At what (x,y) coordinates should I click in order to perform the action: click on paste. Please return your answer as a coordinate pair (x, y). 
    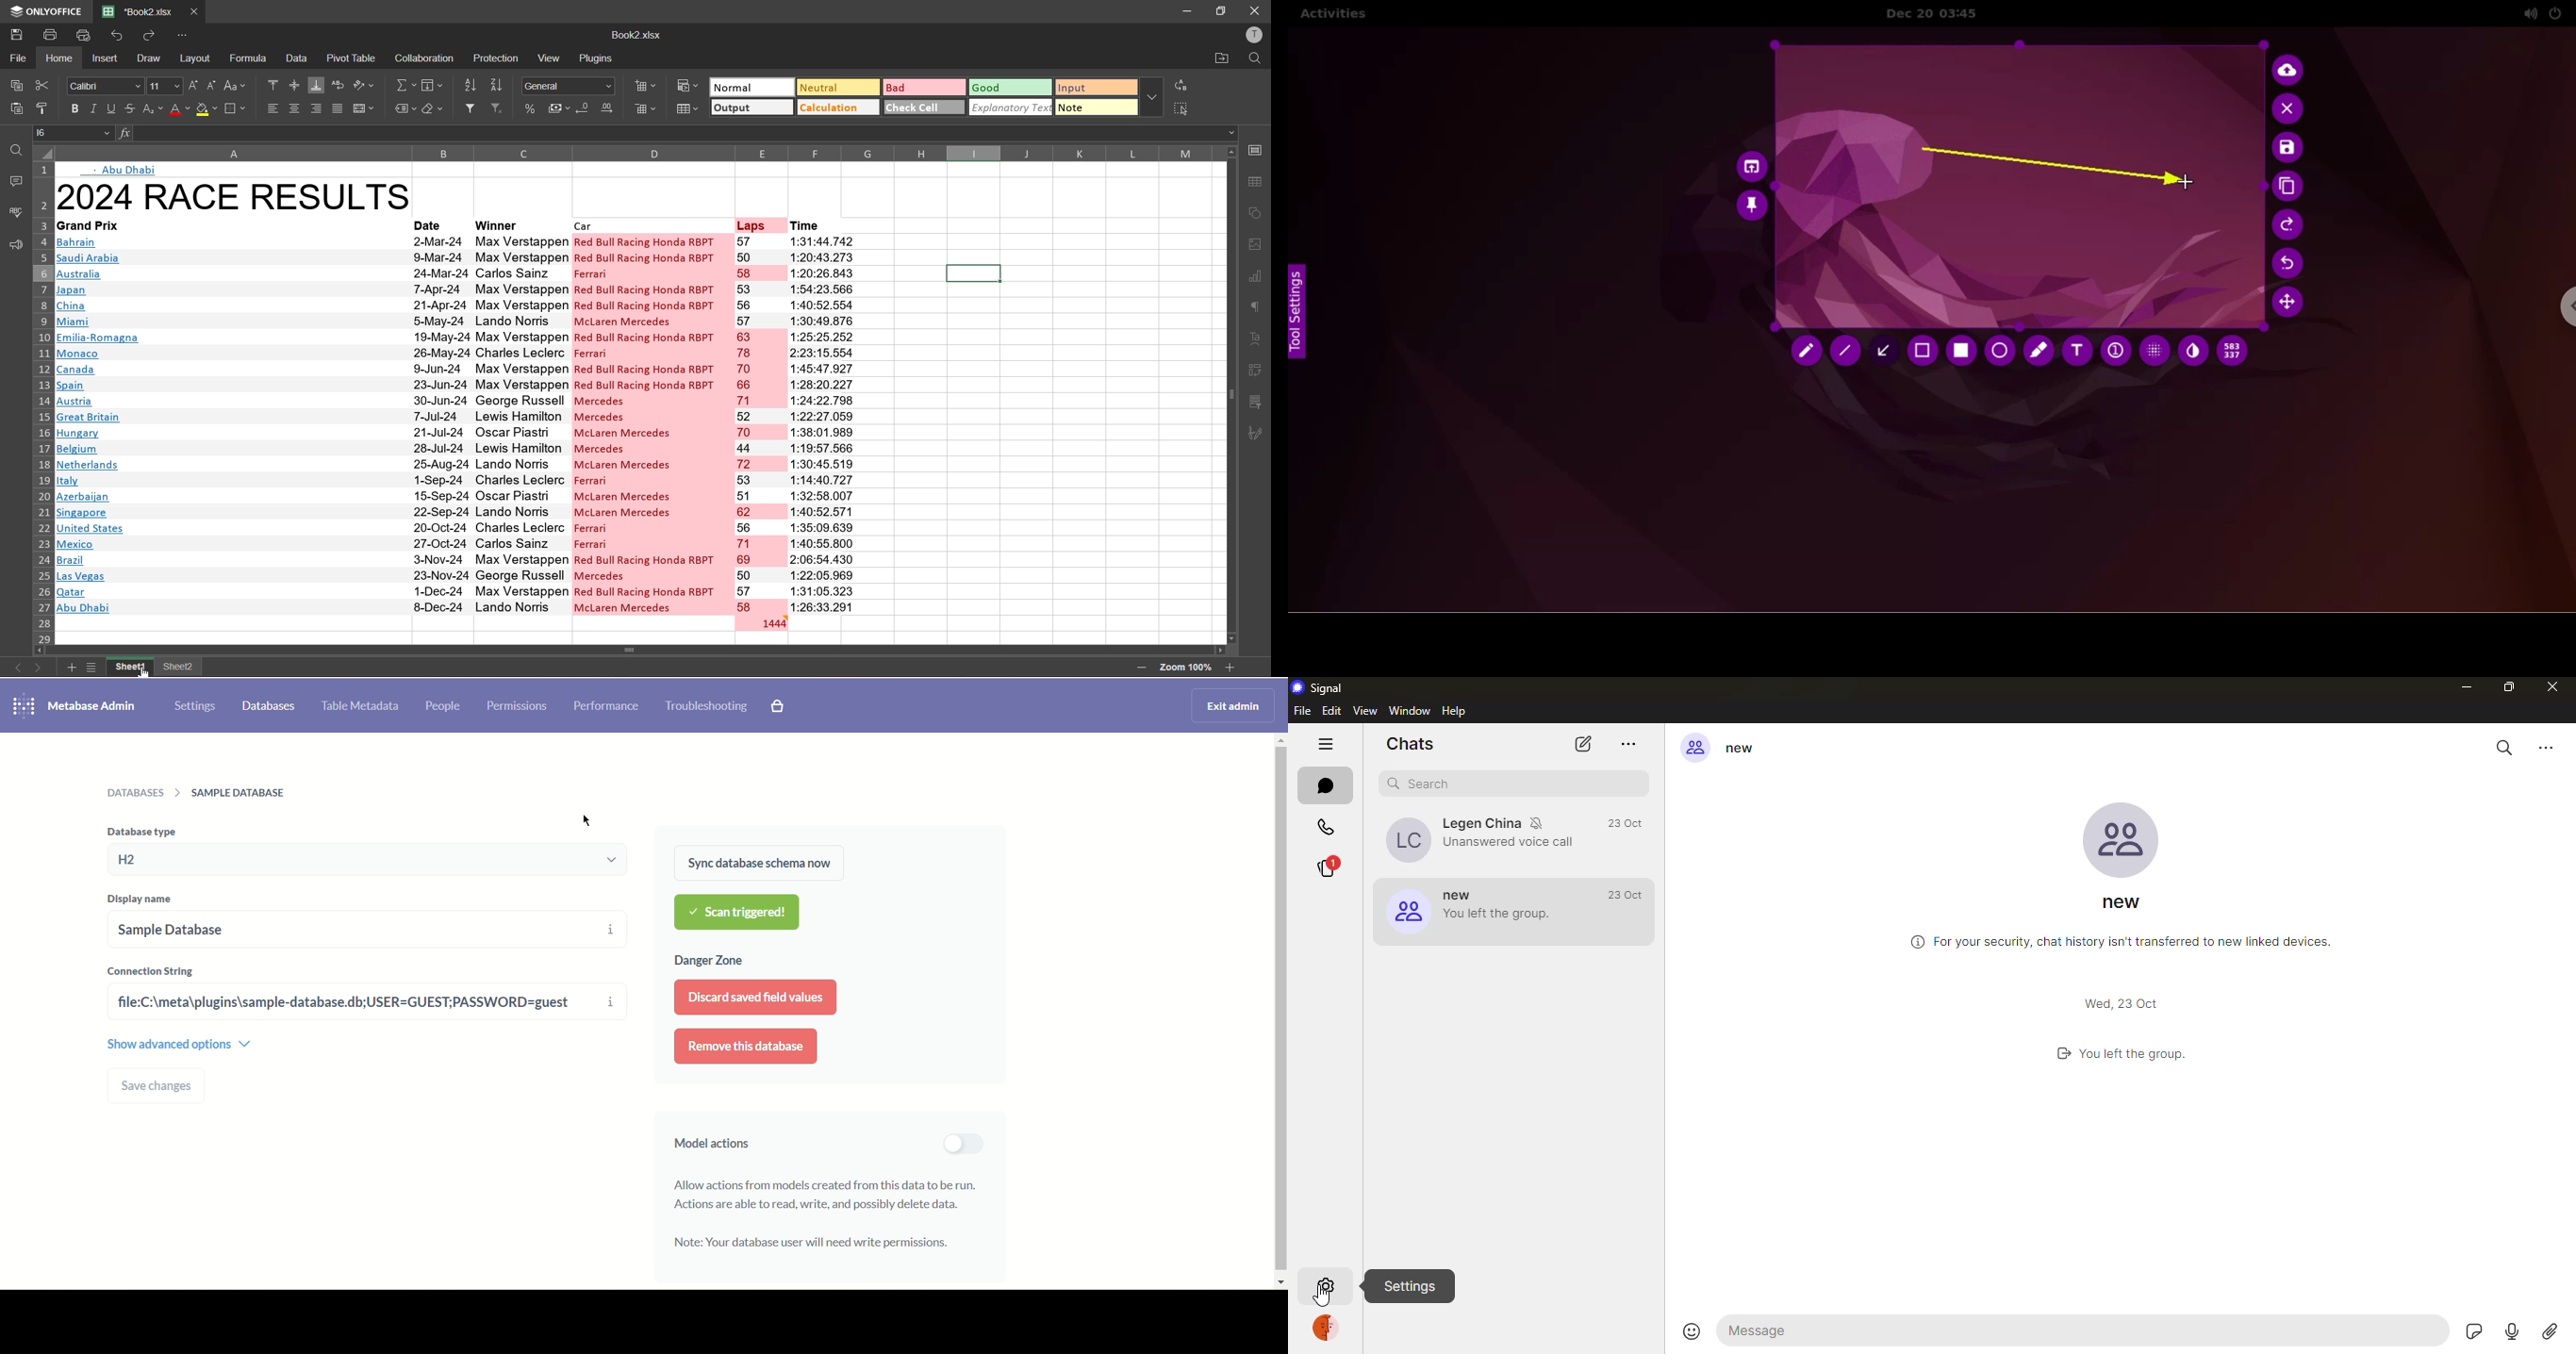
    Looking at the image, I should click on (17, 111).